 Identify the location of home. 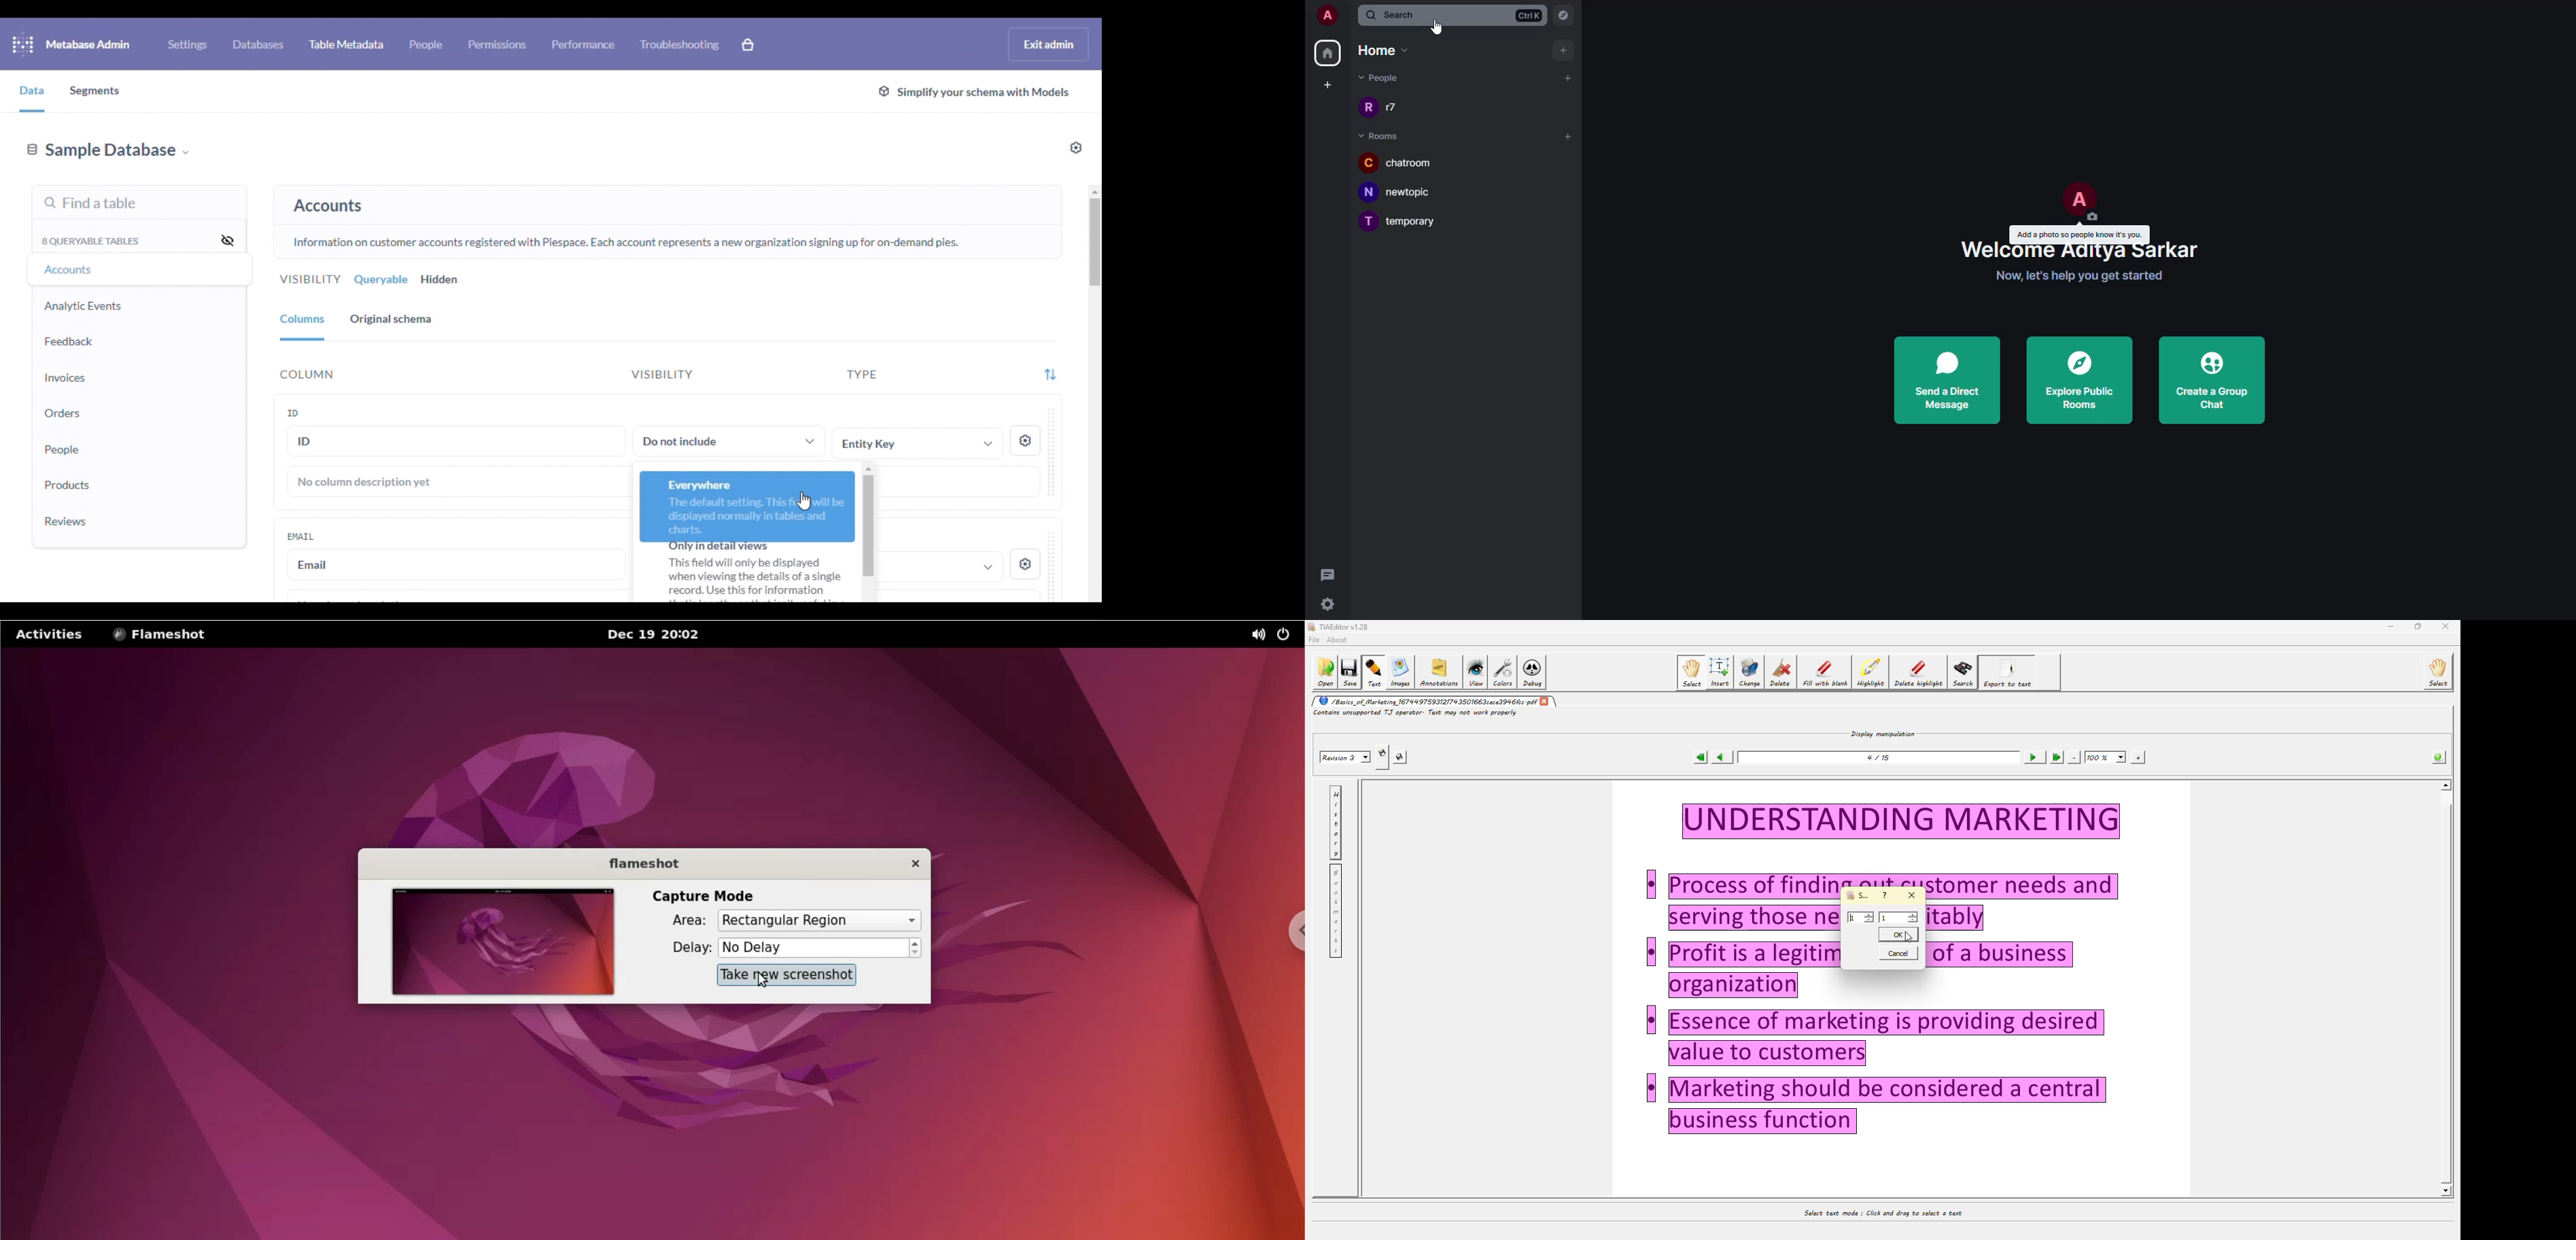
(1382, 49).